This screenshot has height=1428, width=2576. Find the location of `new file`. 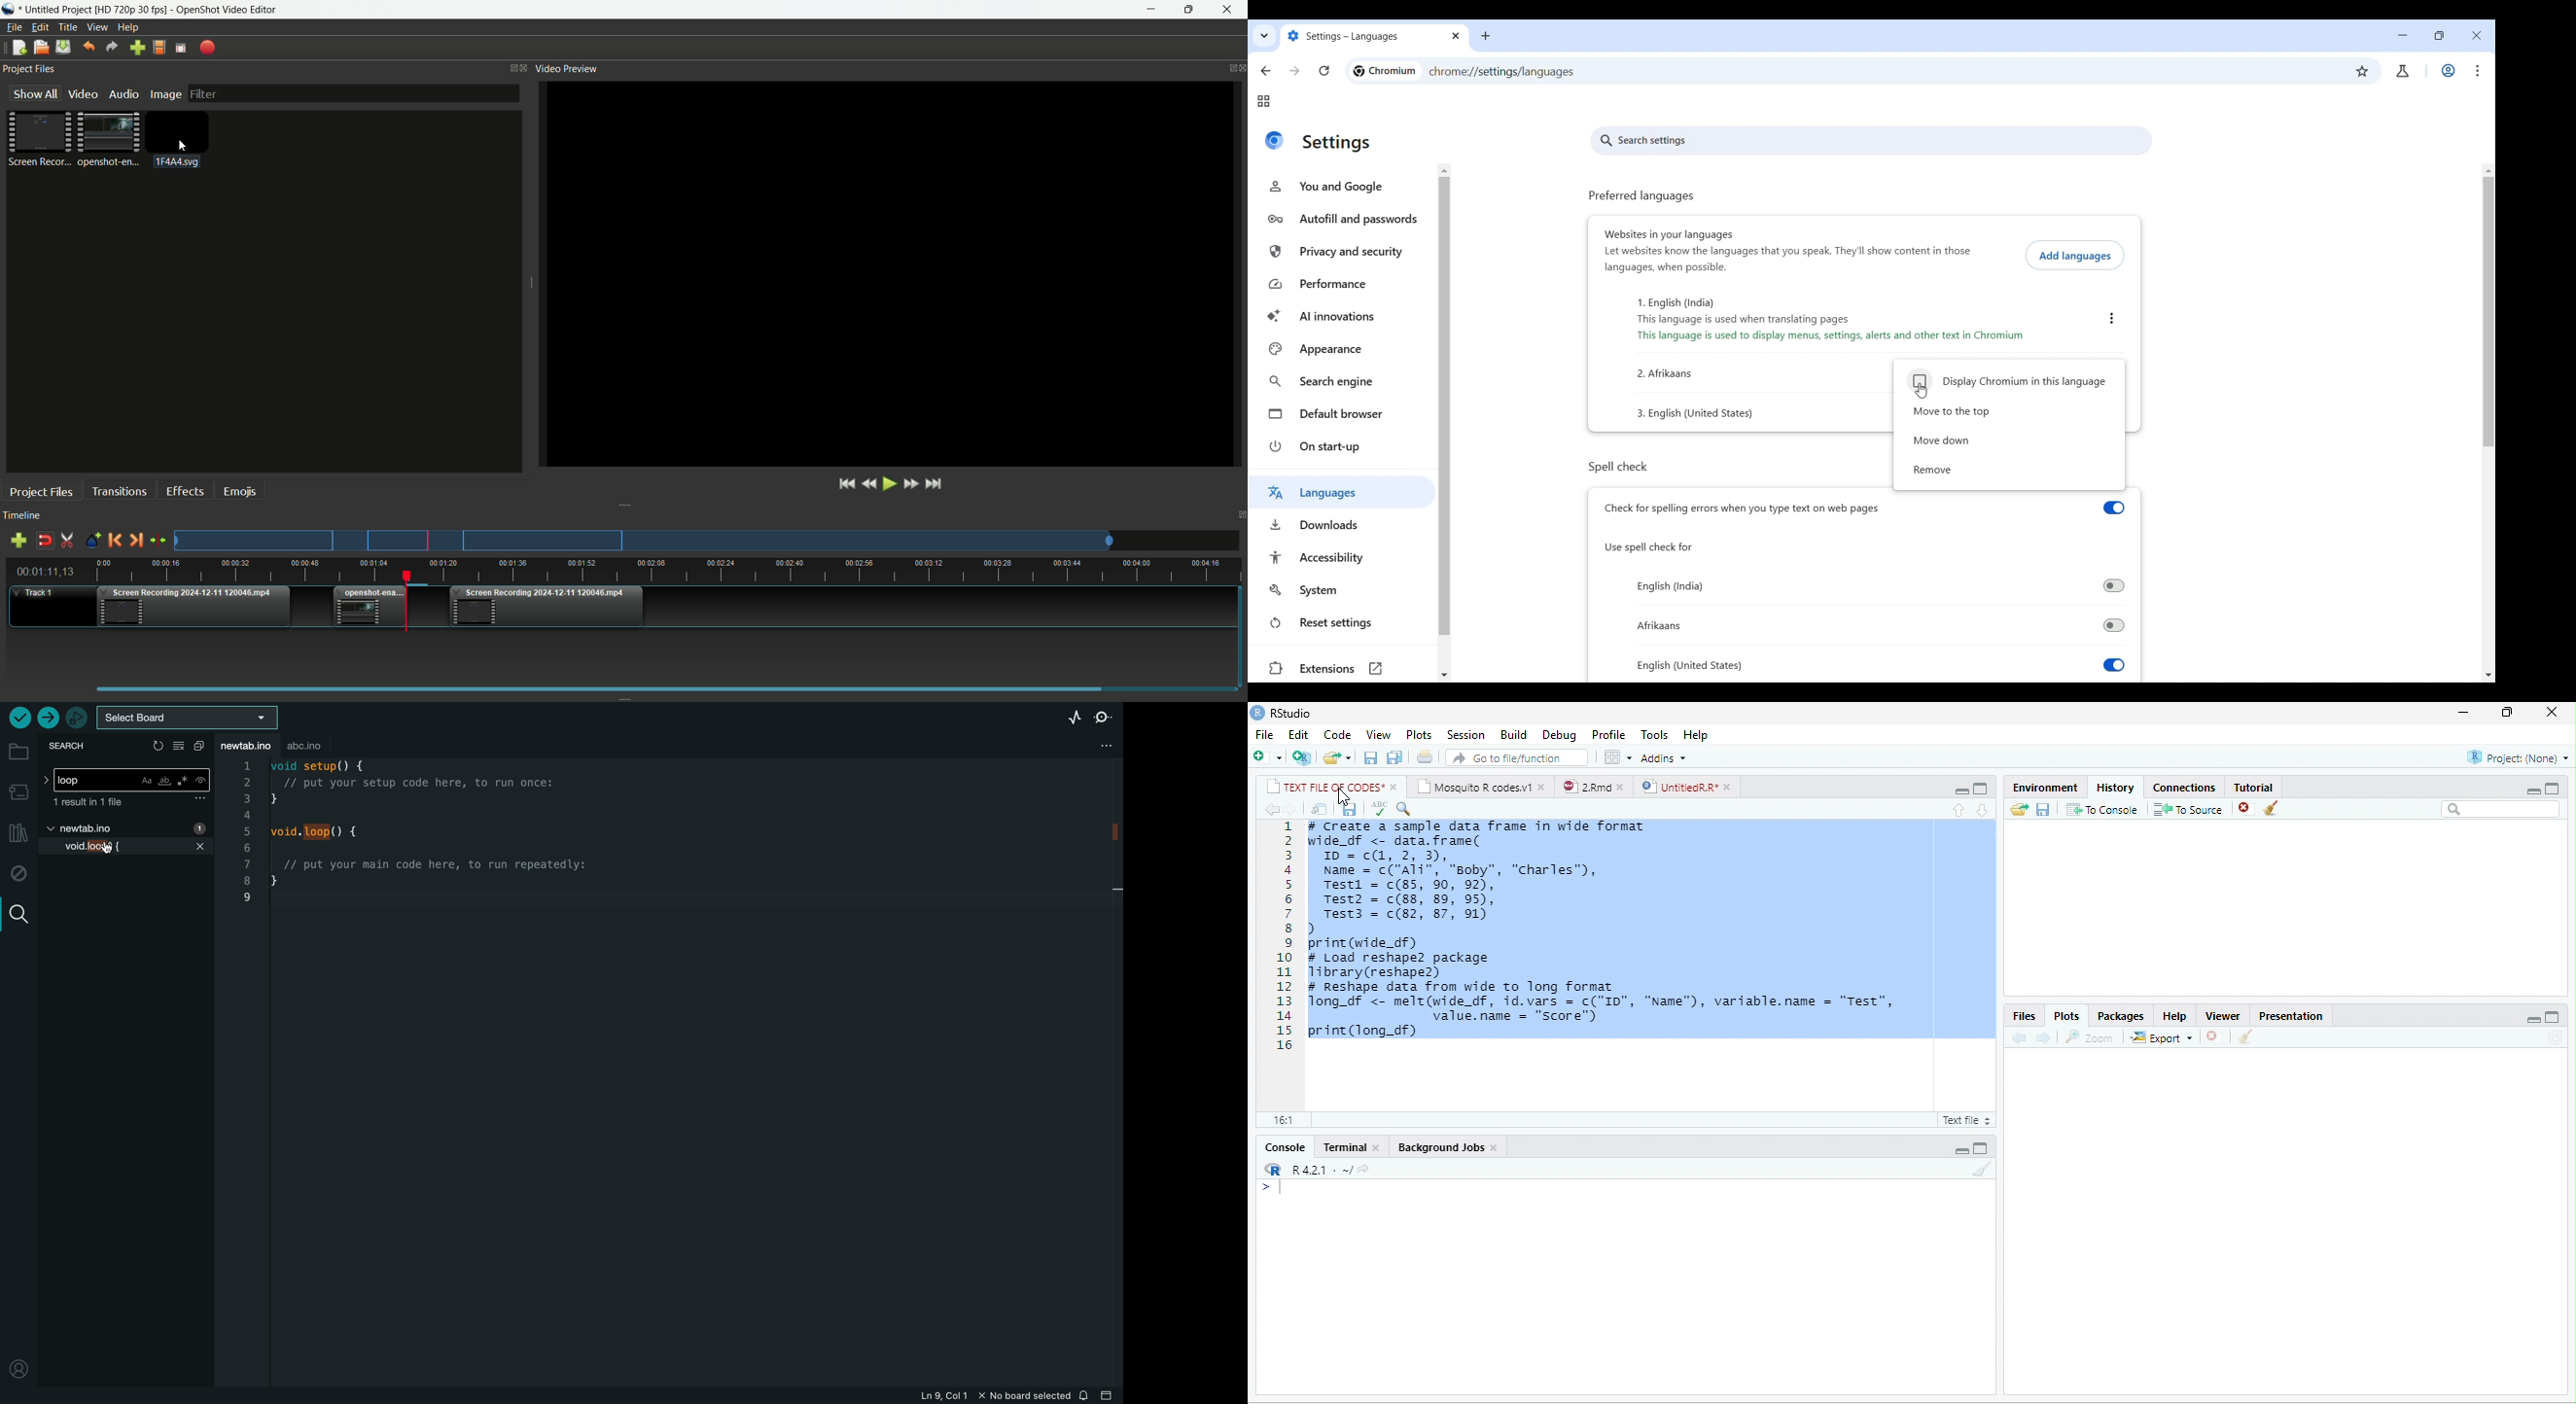

new file is located at coordinates (1267, 758).